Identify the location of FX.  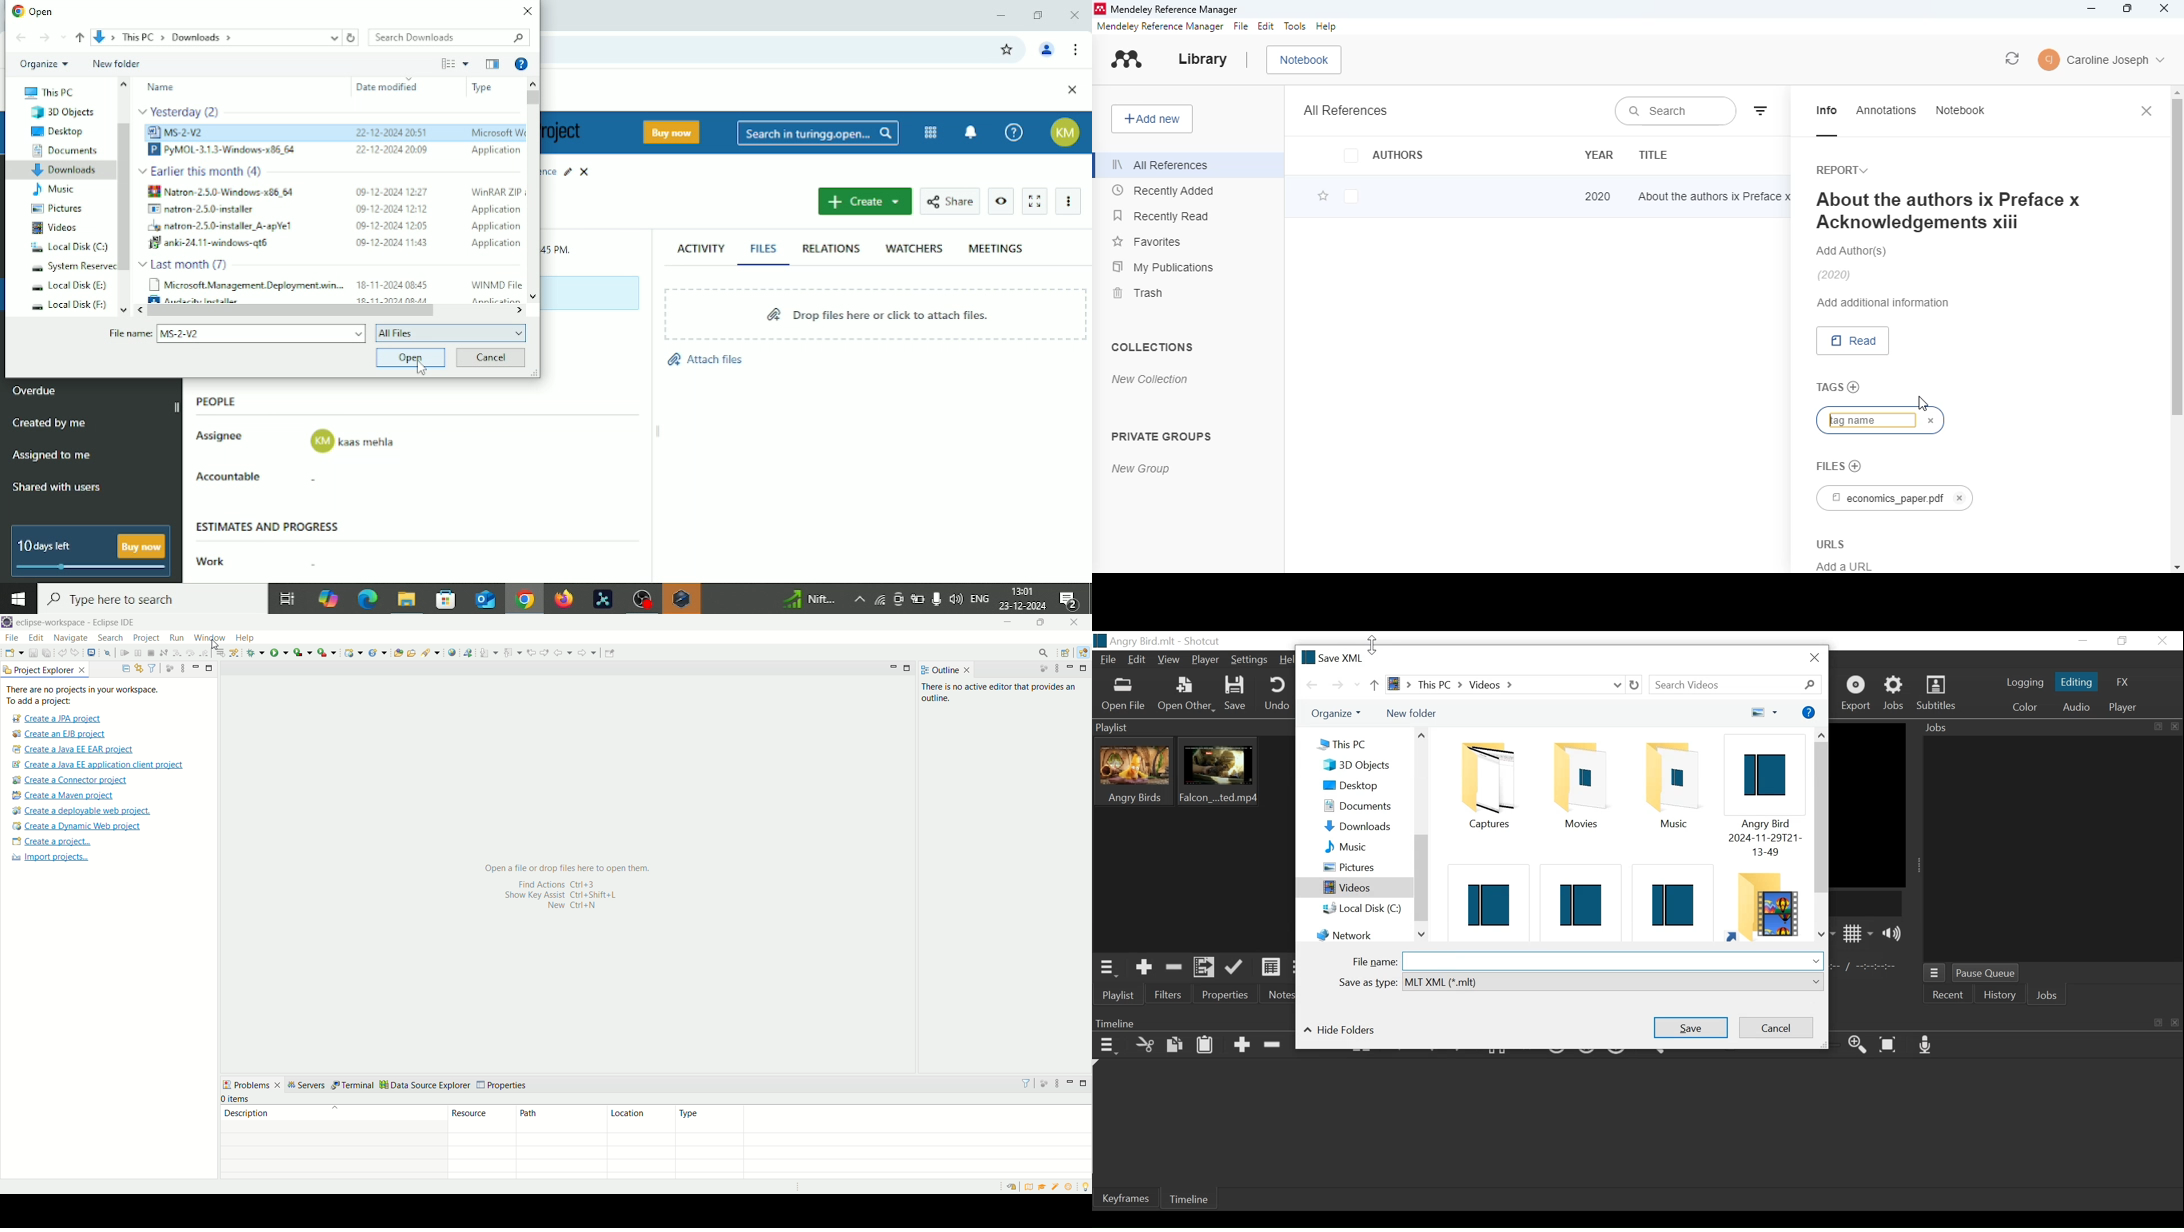
(2123, 681).